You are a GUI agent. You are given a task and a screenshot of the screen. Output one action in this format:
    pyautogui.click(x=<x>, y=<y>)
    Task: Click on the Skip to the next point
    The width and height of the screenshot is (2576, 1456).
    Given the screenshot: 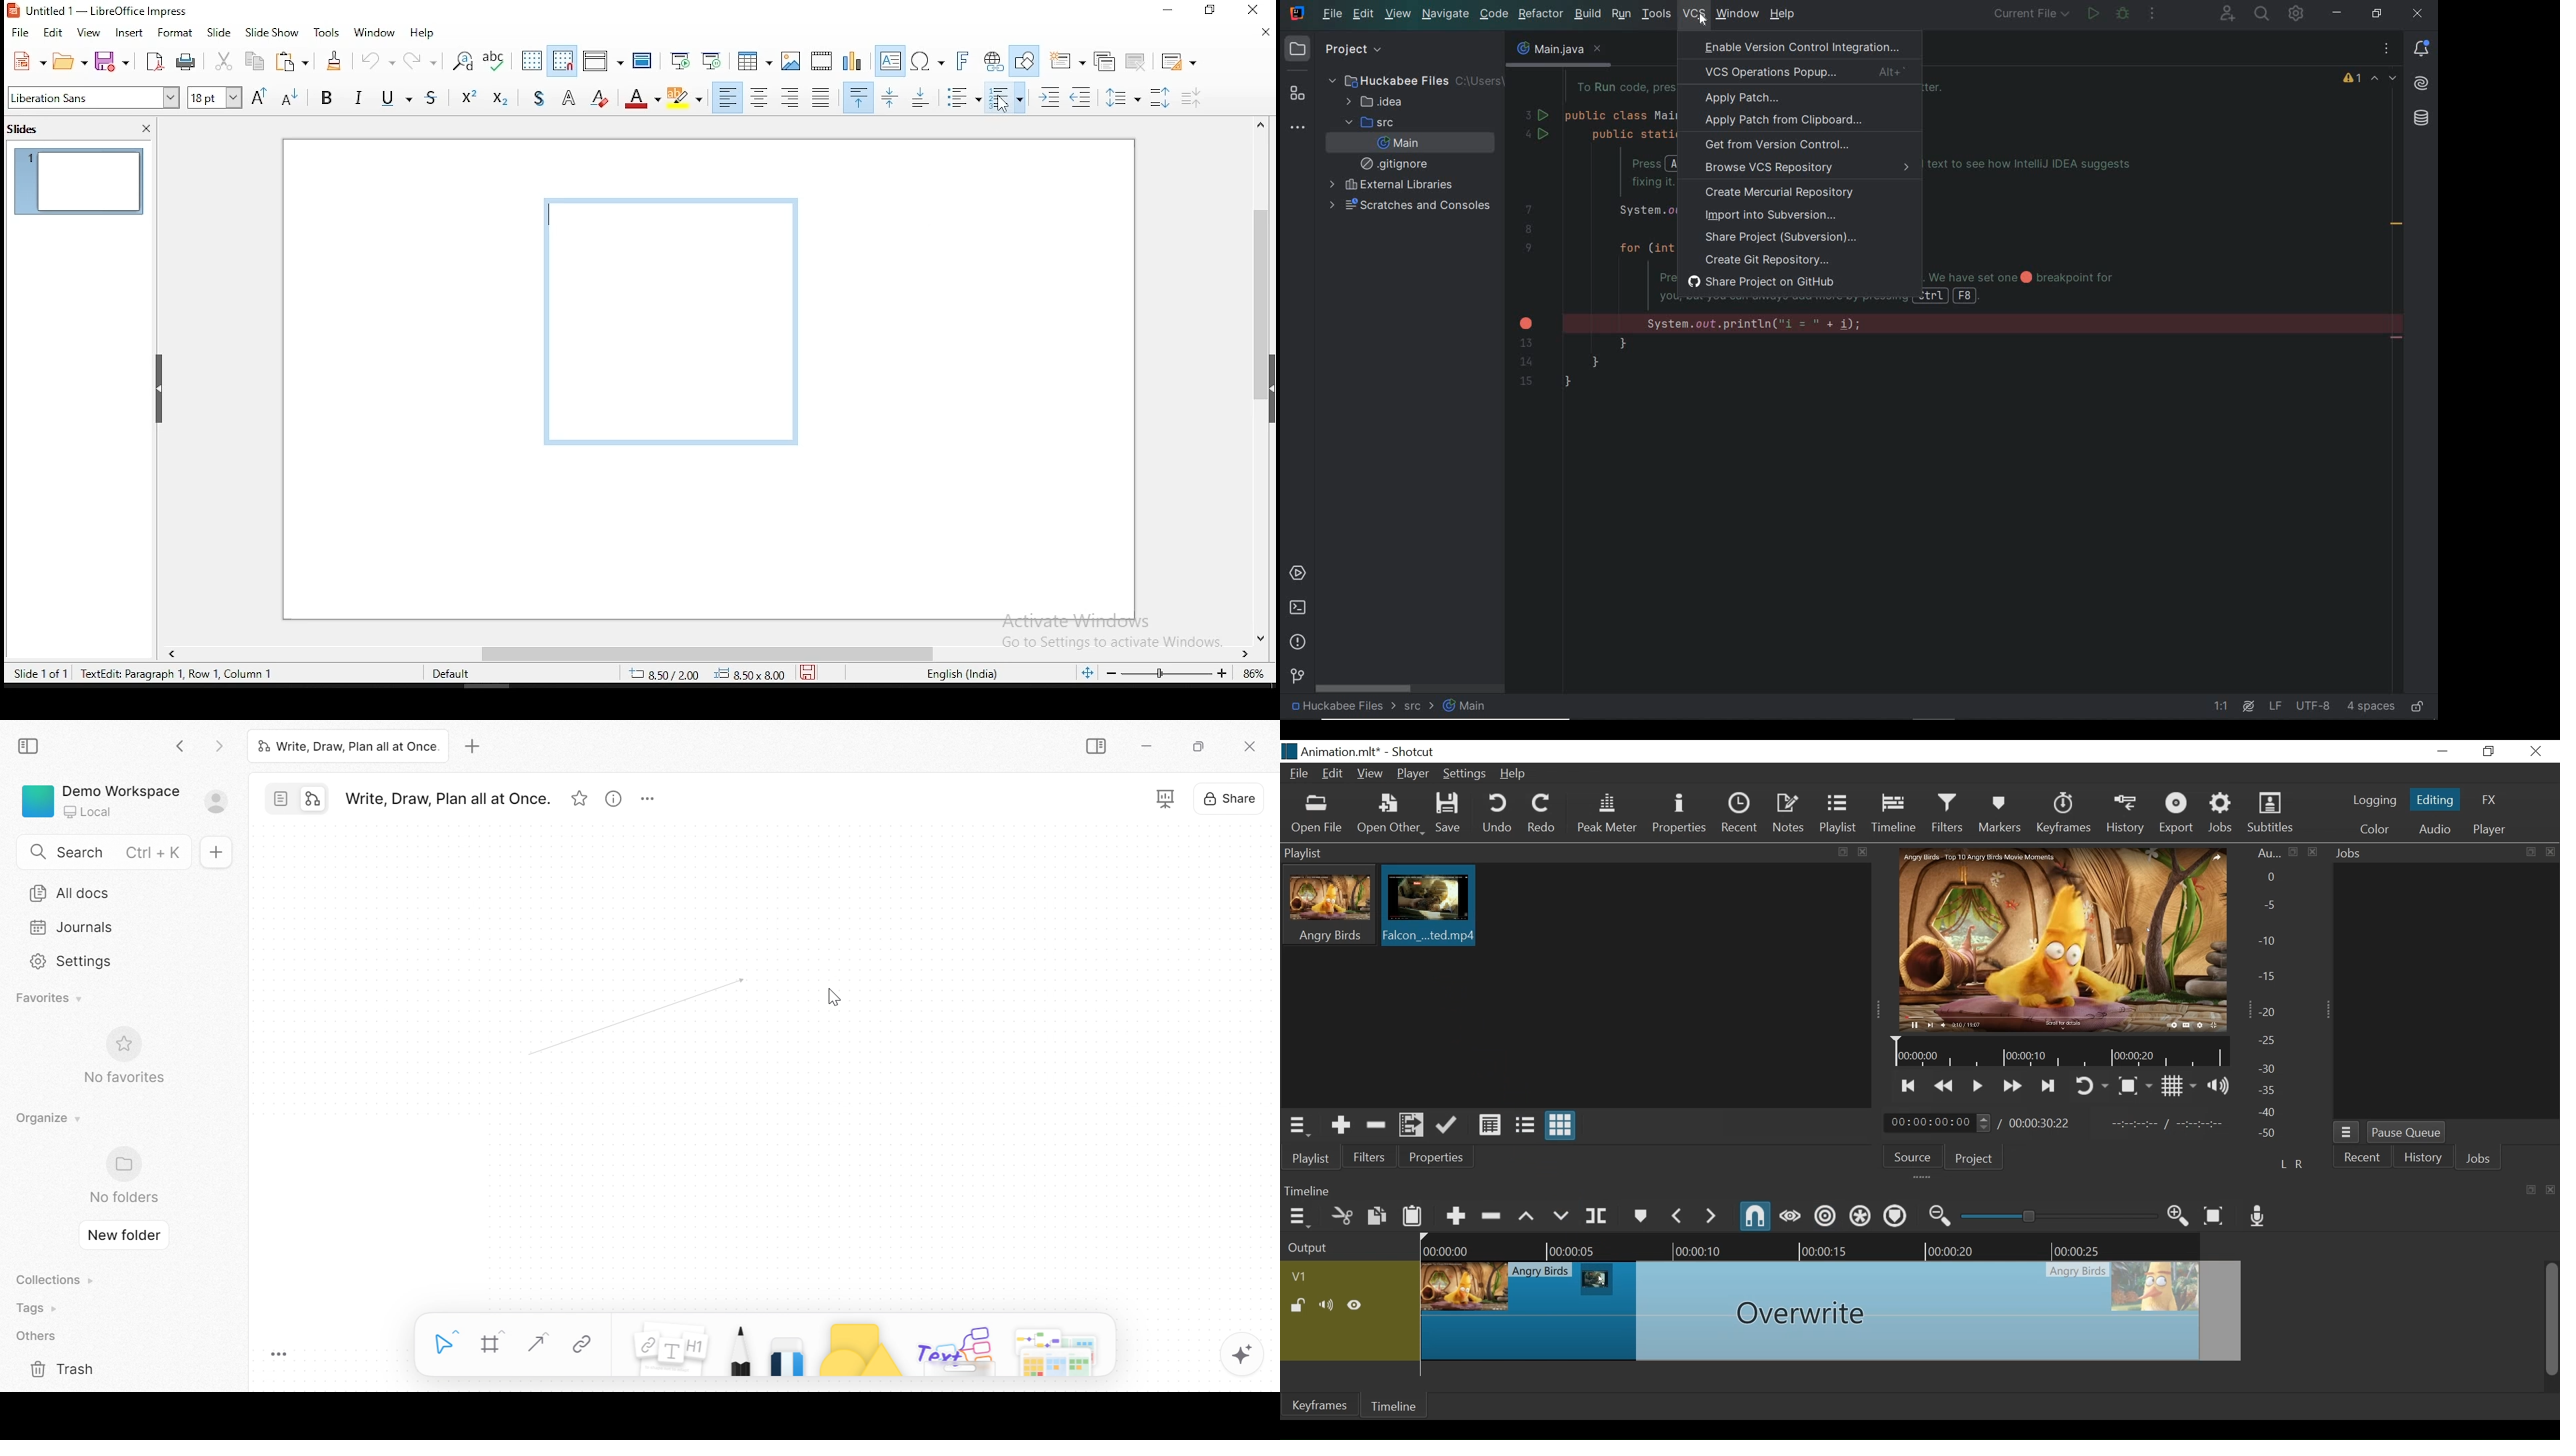 What is the action you would take?
    pyautogui.click(x=2049, y=1087)
    